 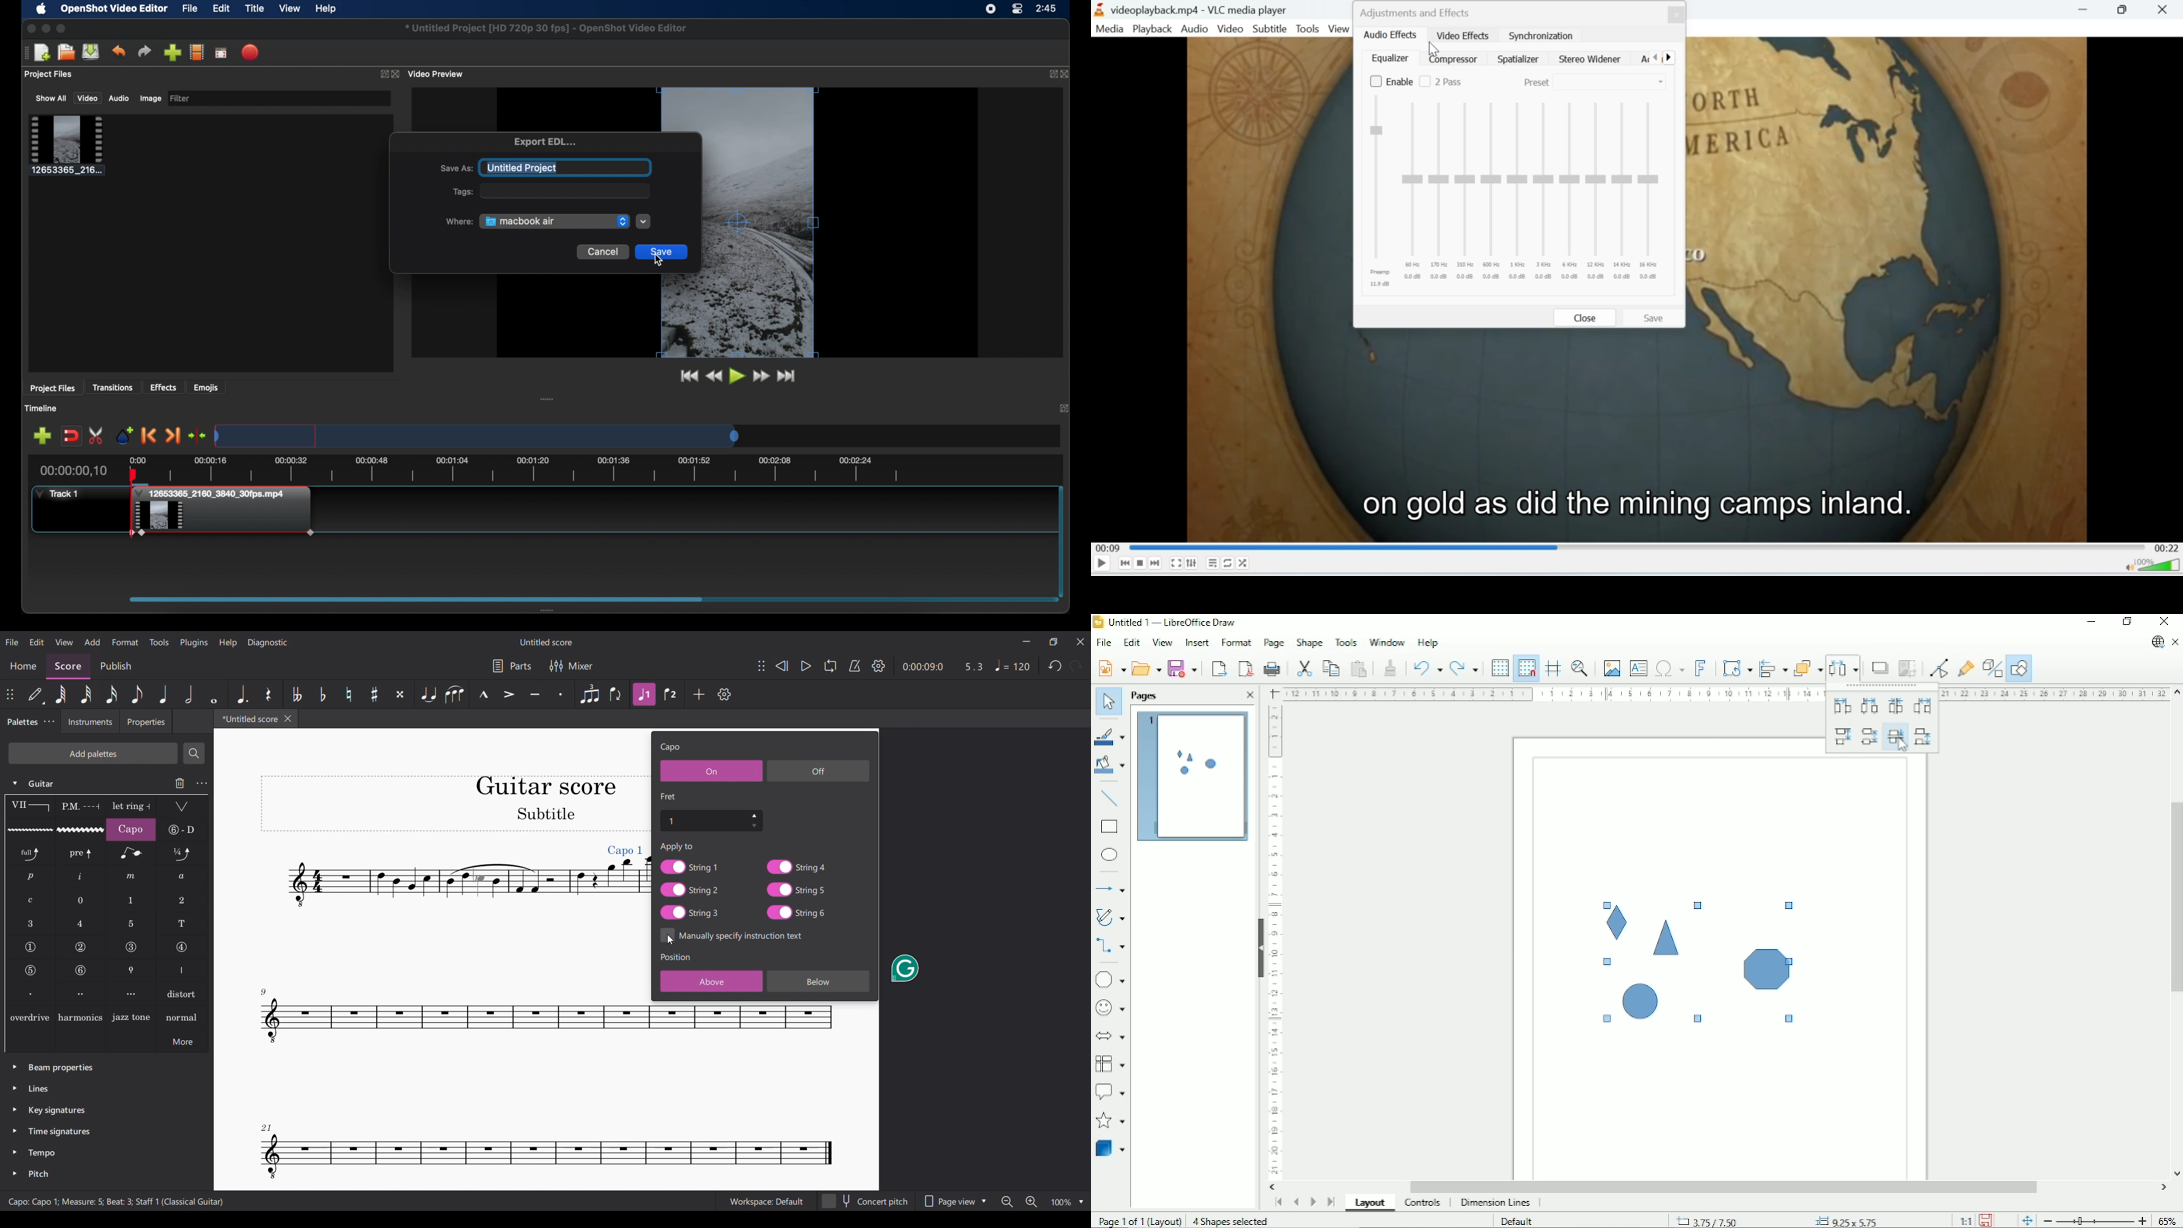 I want to click on Add, so click(x=699, y=694).